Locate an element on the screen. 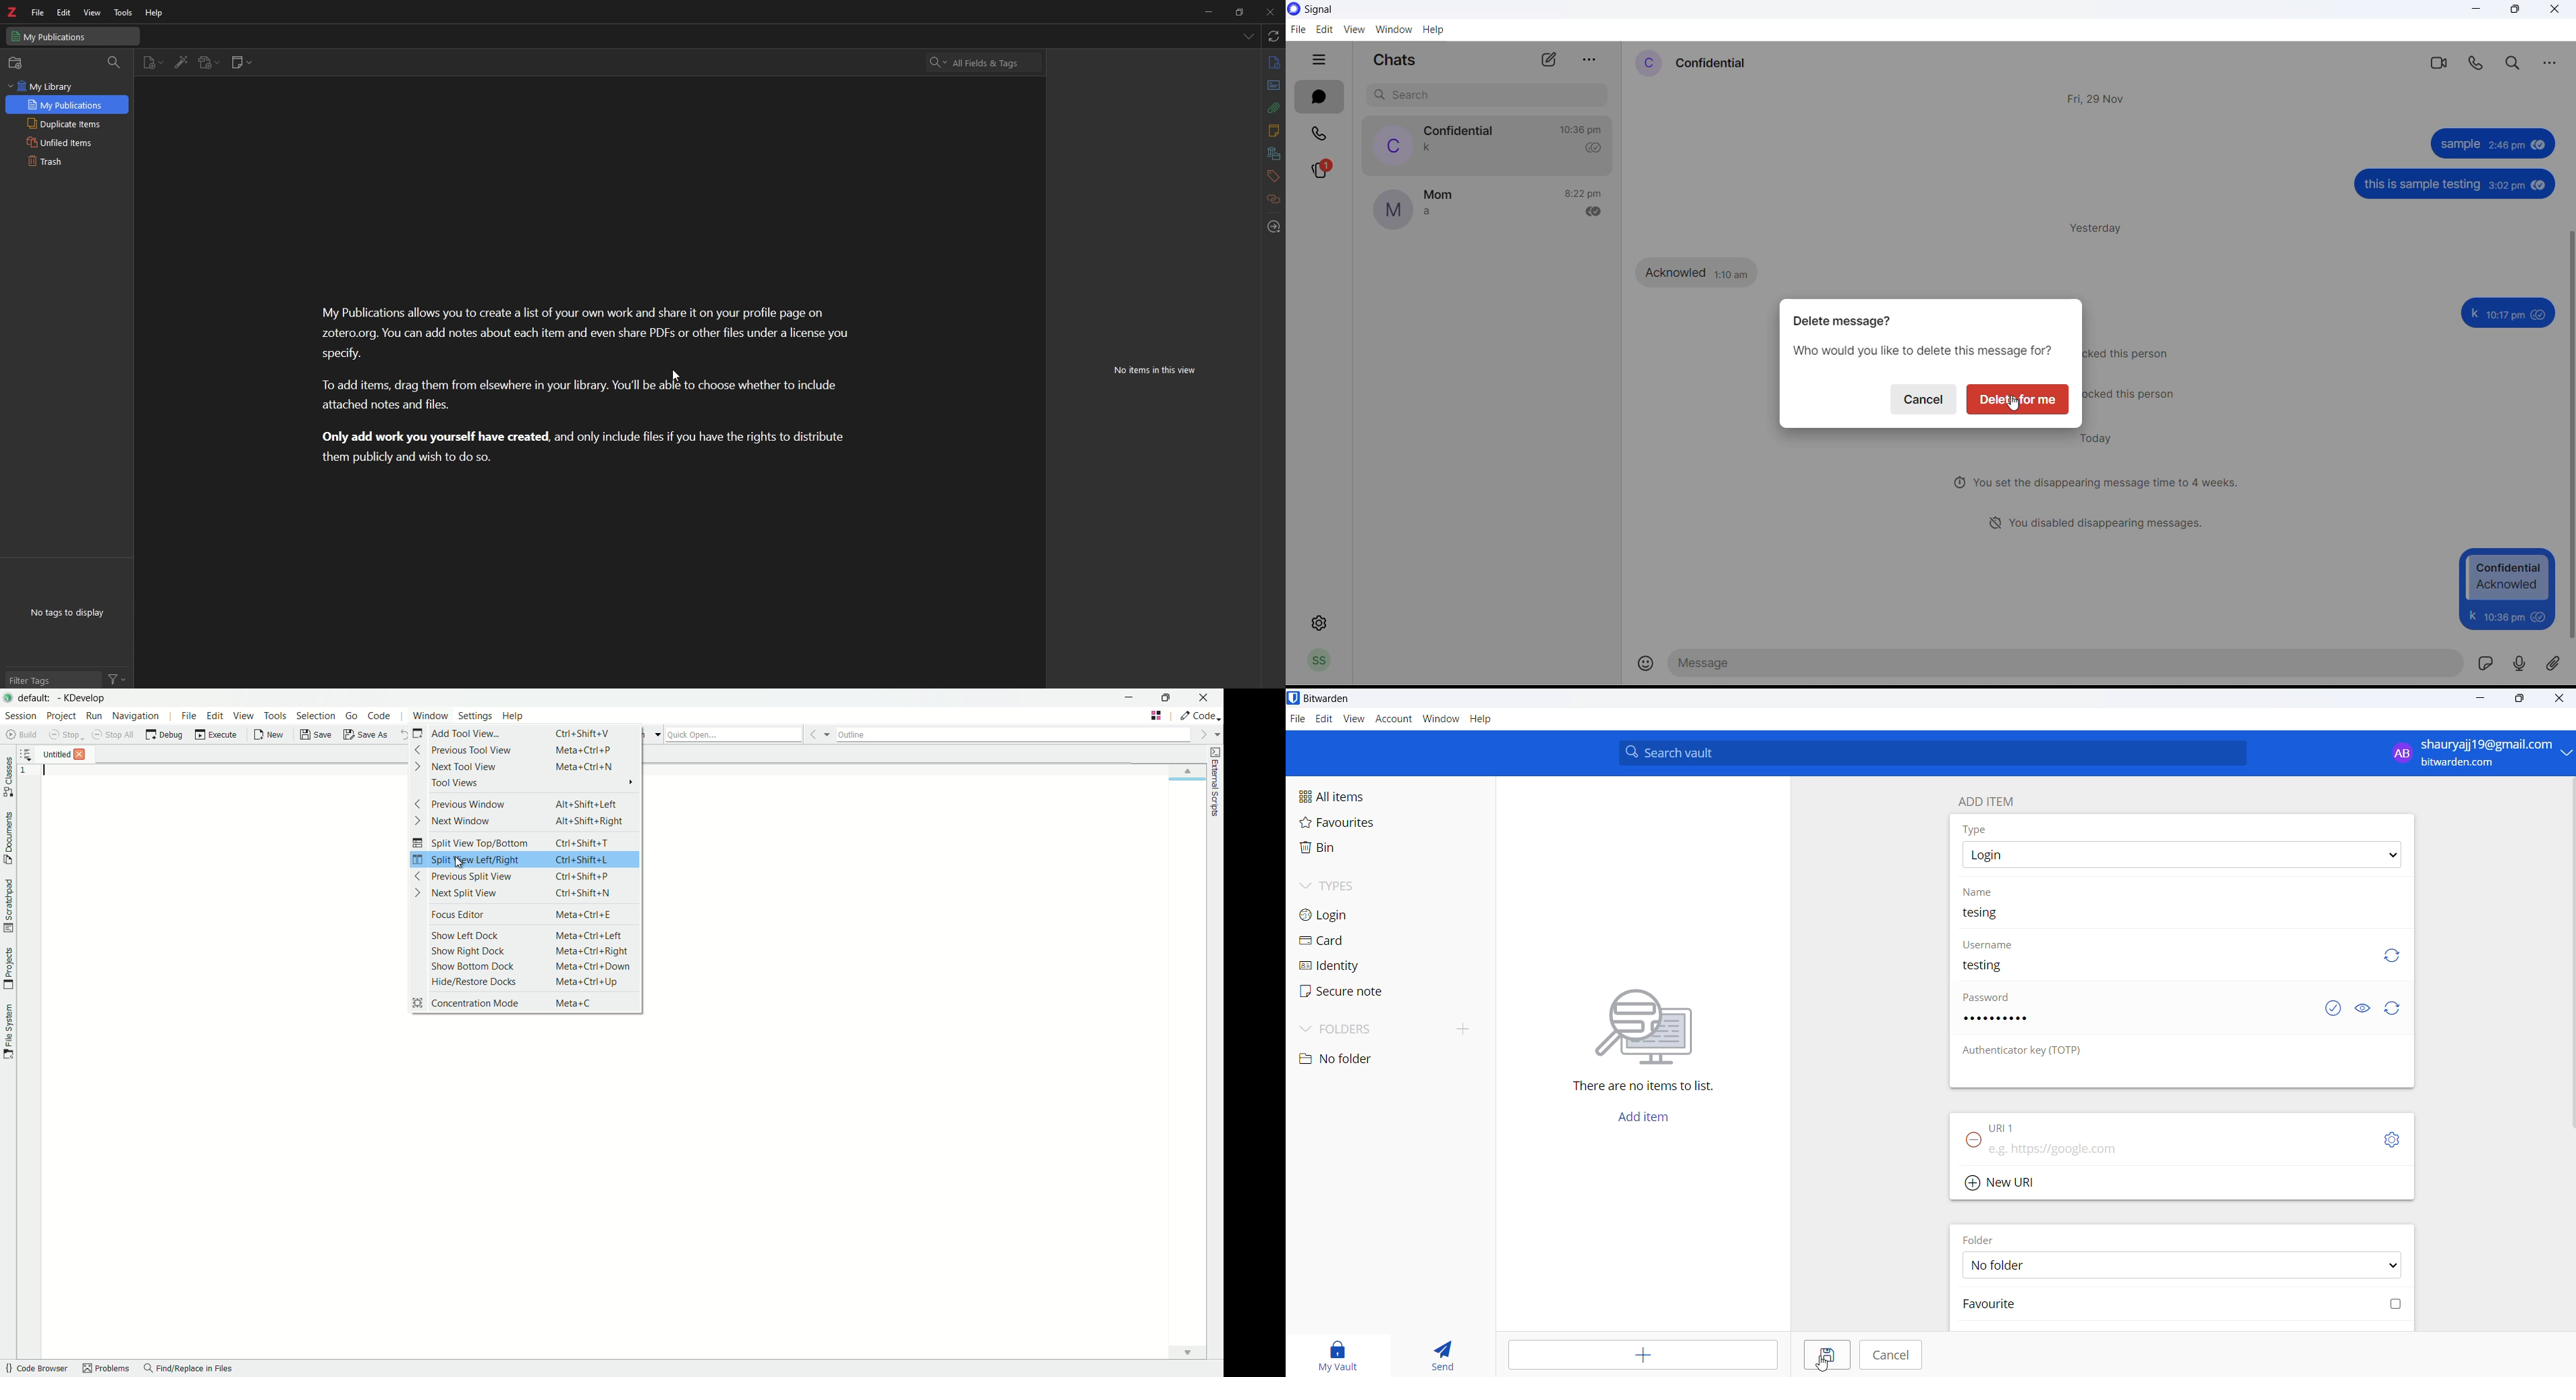  application name is located at coordinates (1333, 699).